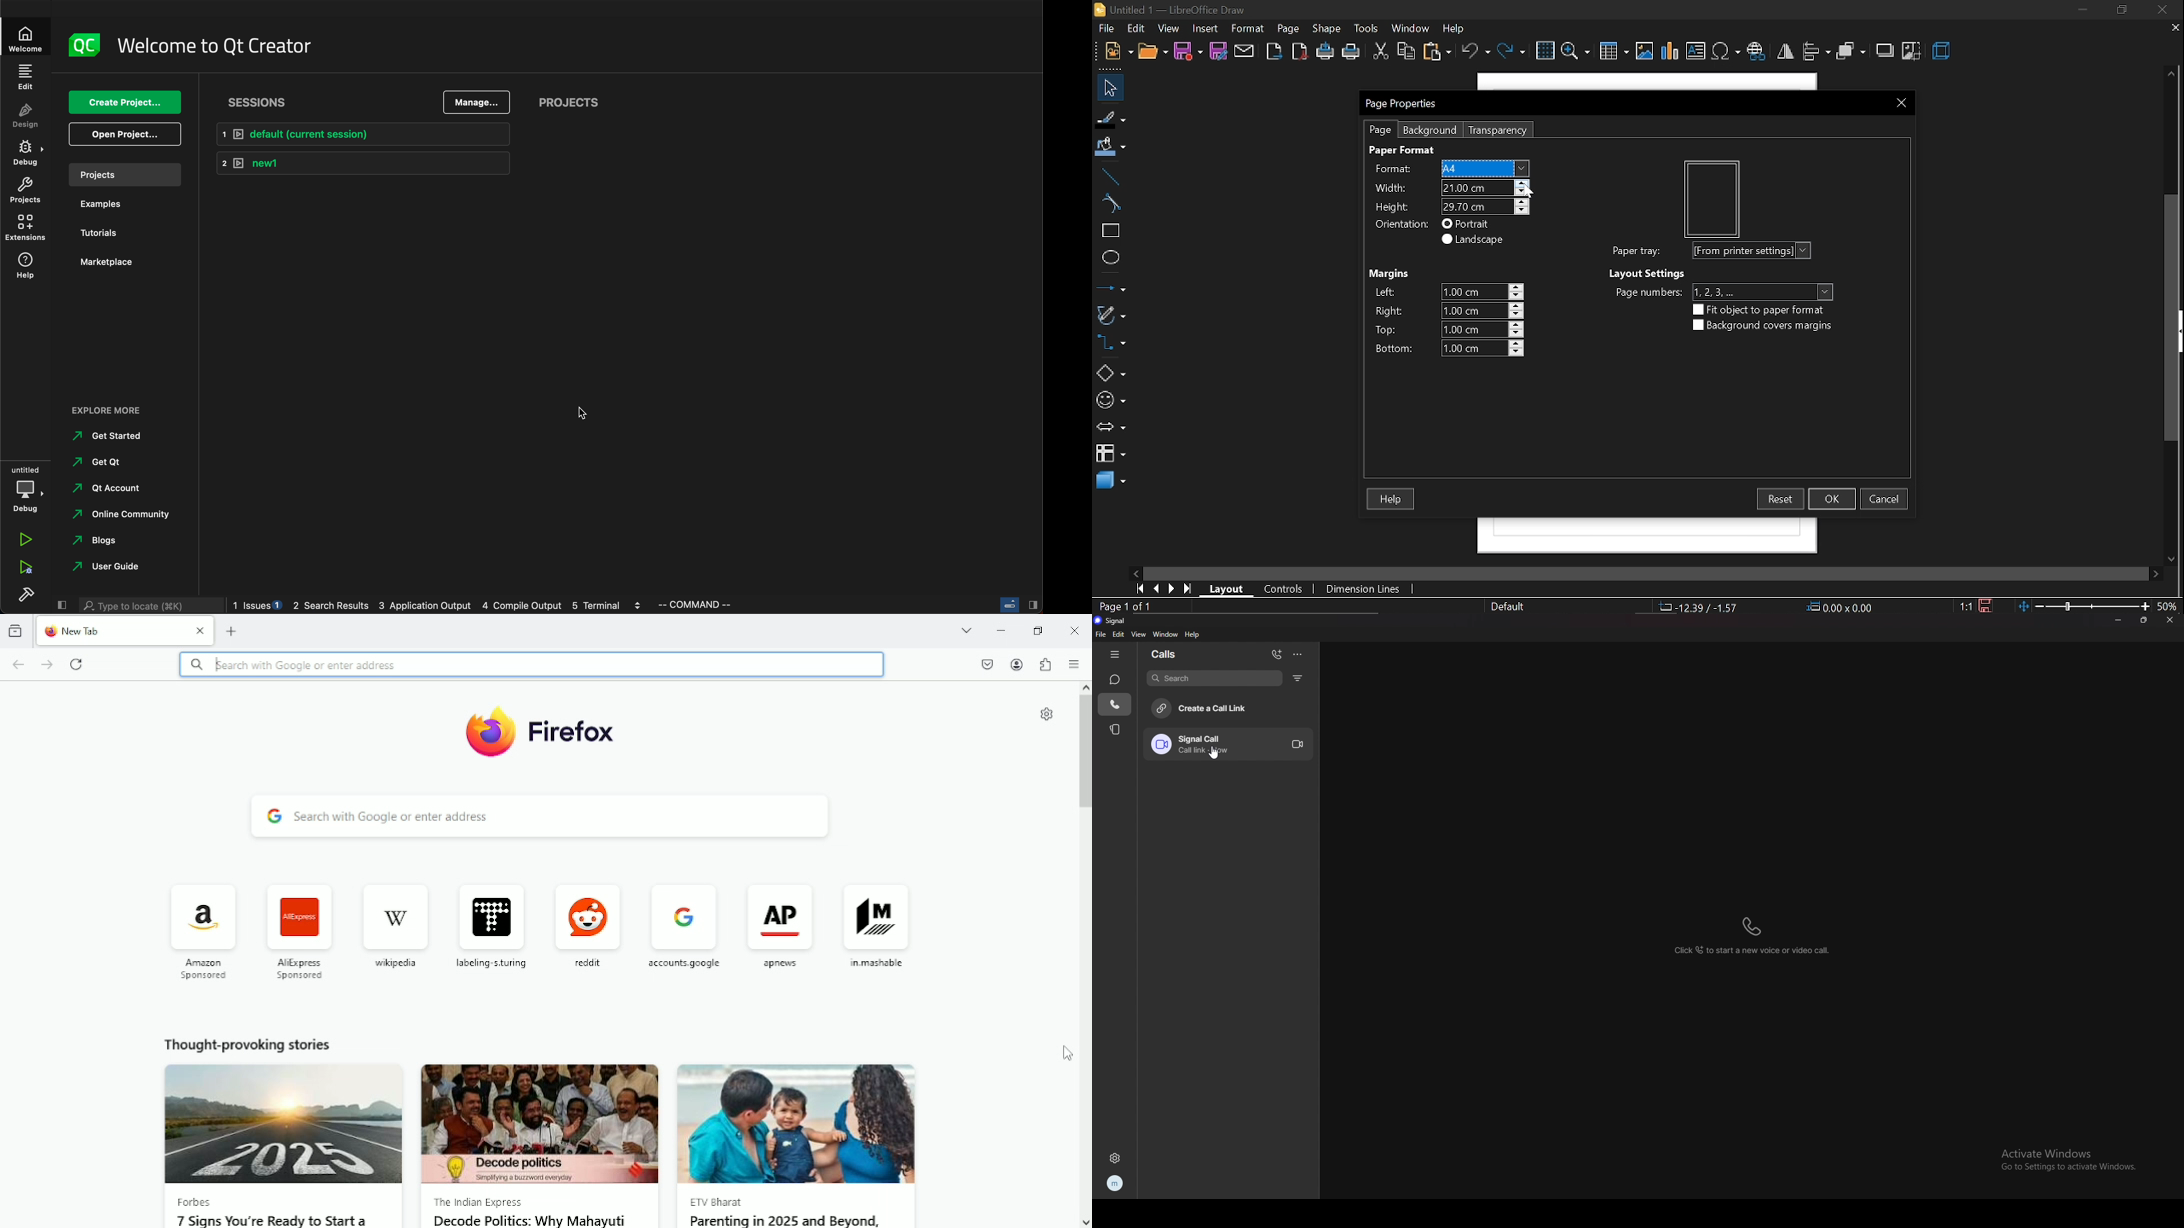  What do you see at coordinates (2174, 27) in the screenshot?
I see `close tab` at bounding box center [2174, 27].